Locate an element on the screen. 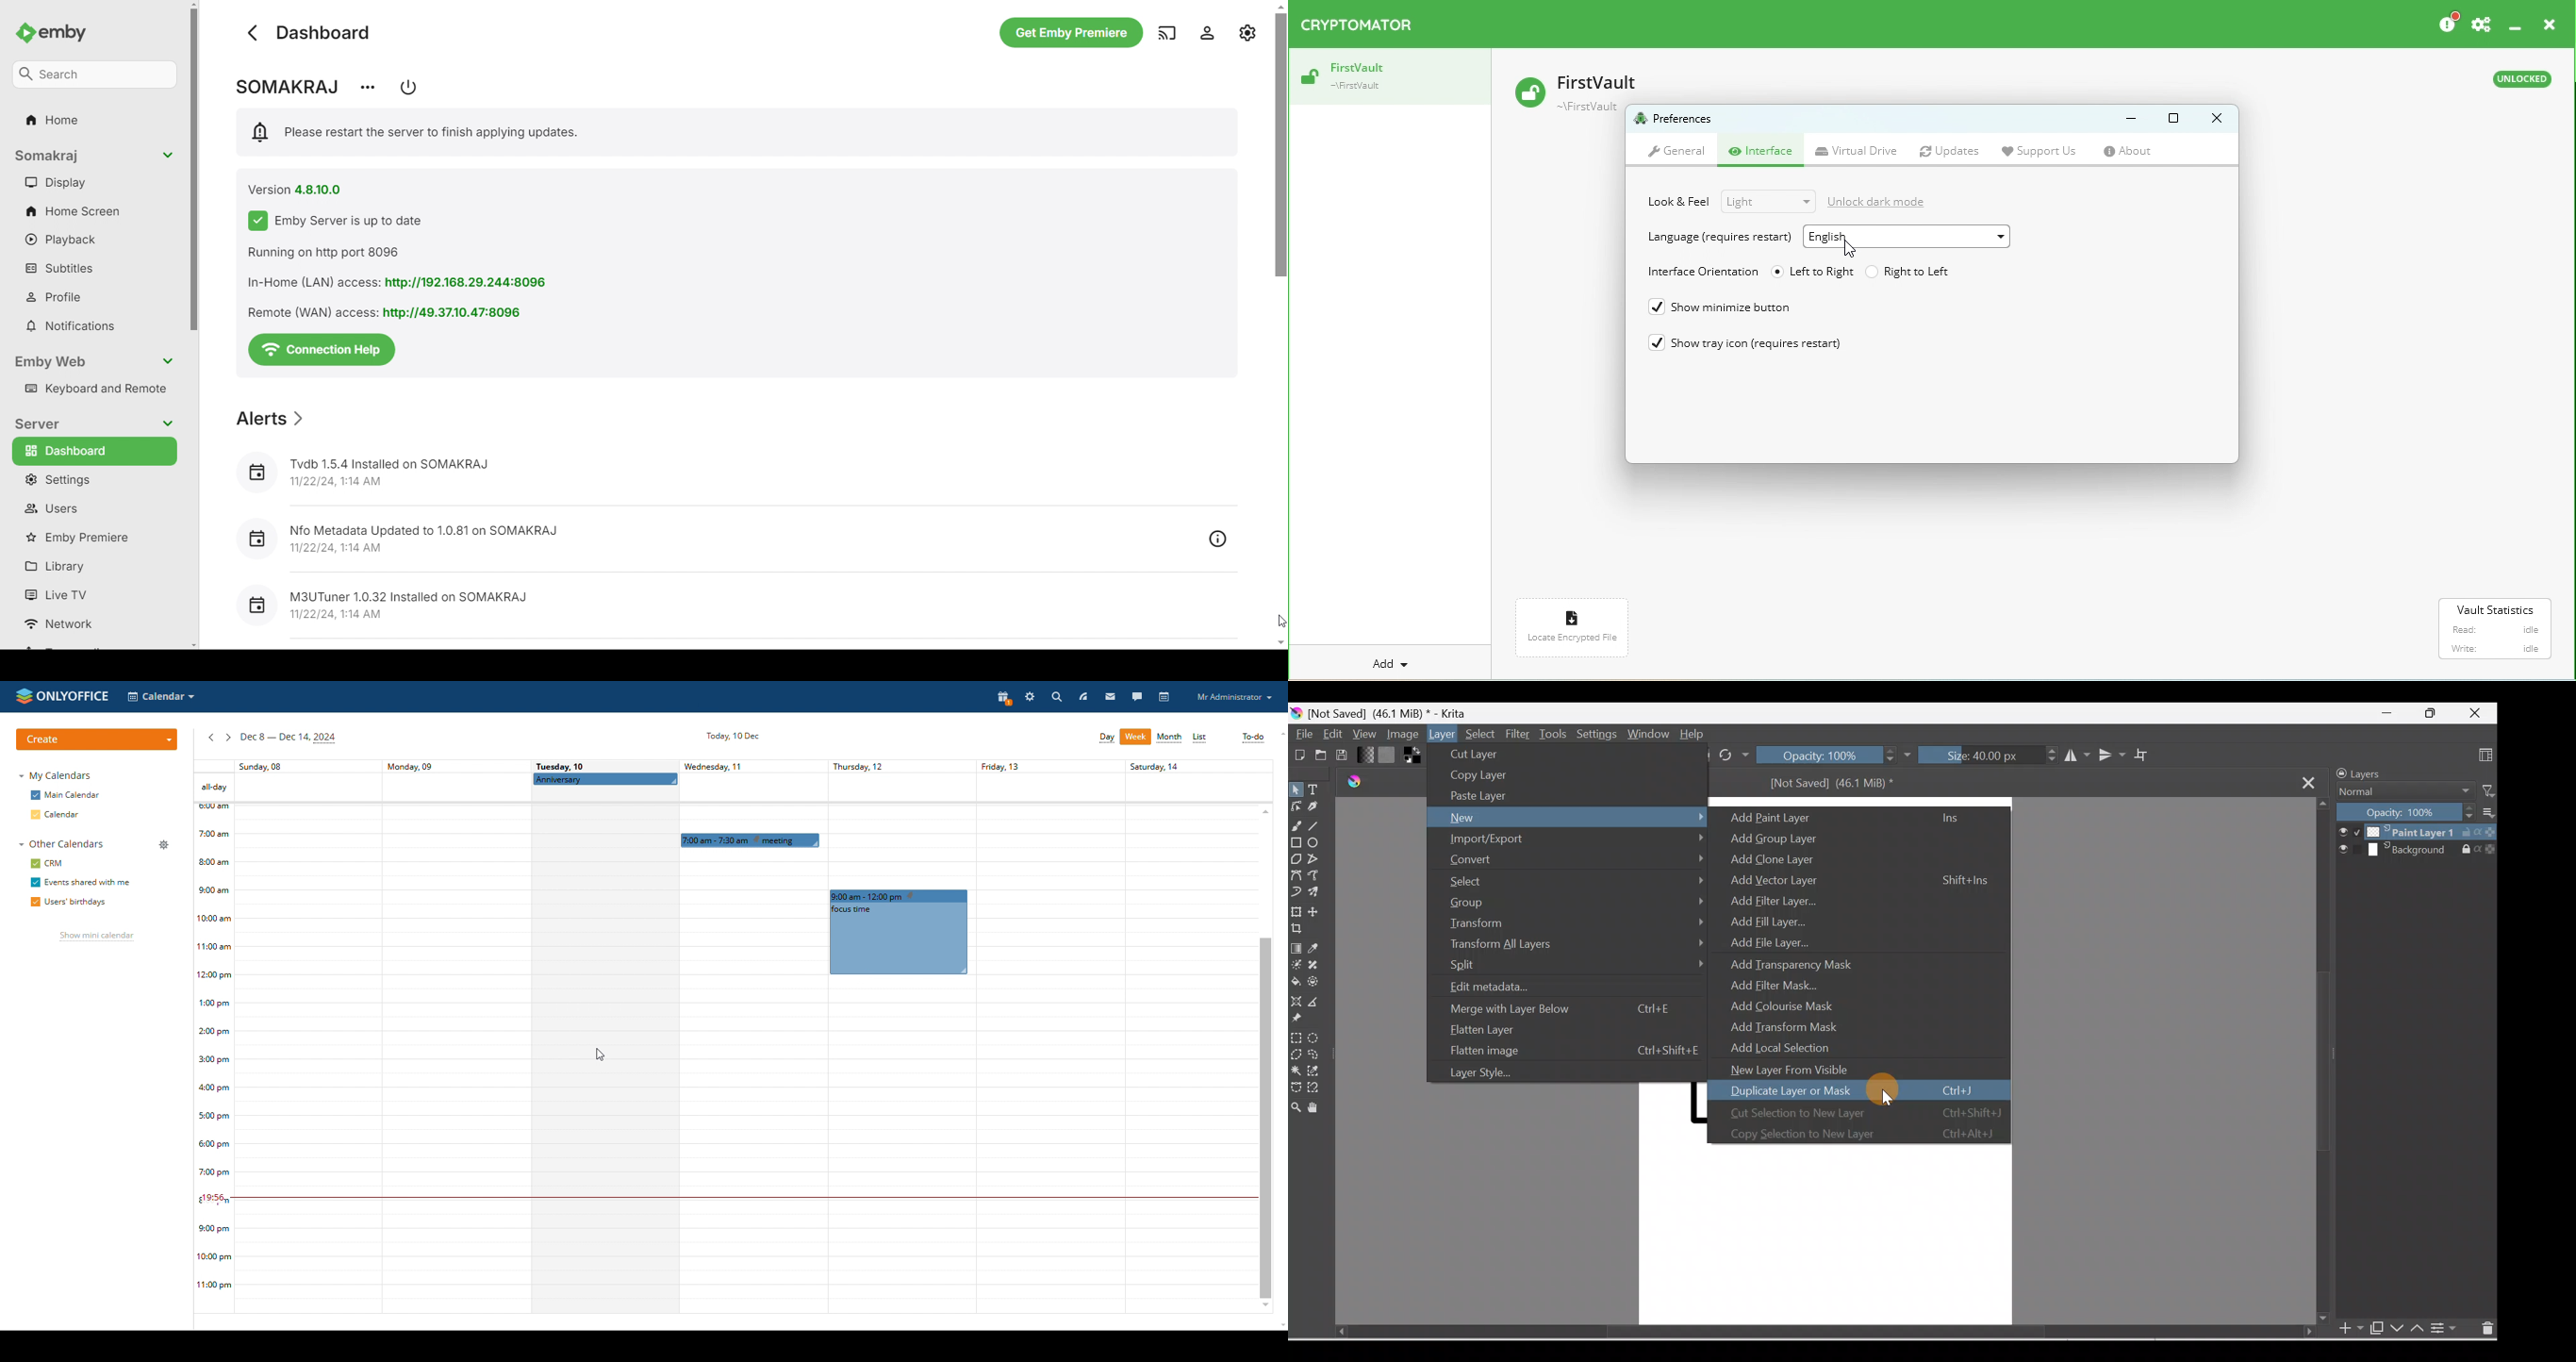  Running on http port 8096 is located at coordinates (323, 250).